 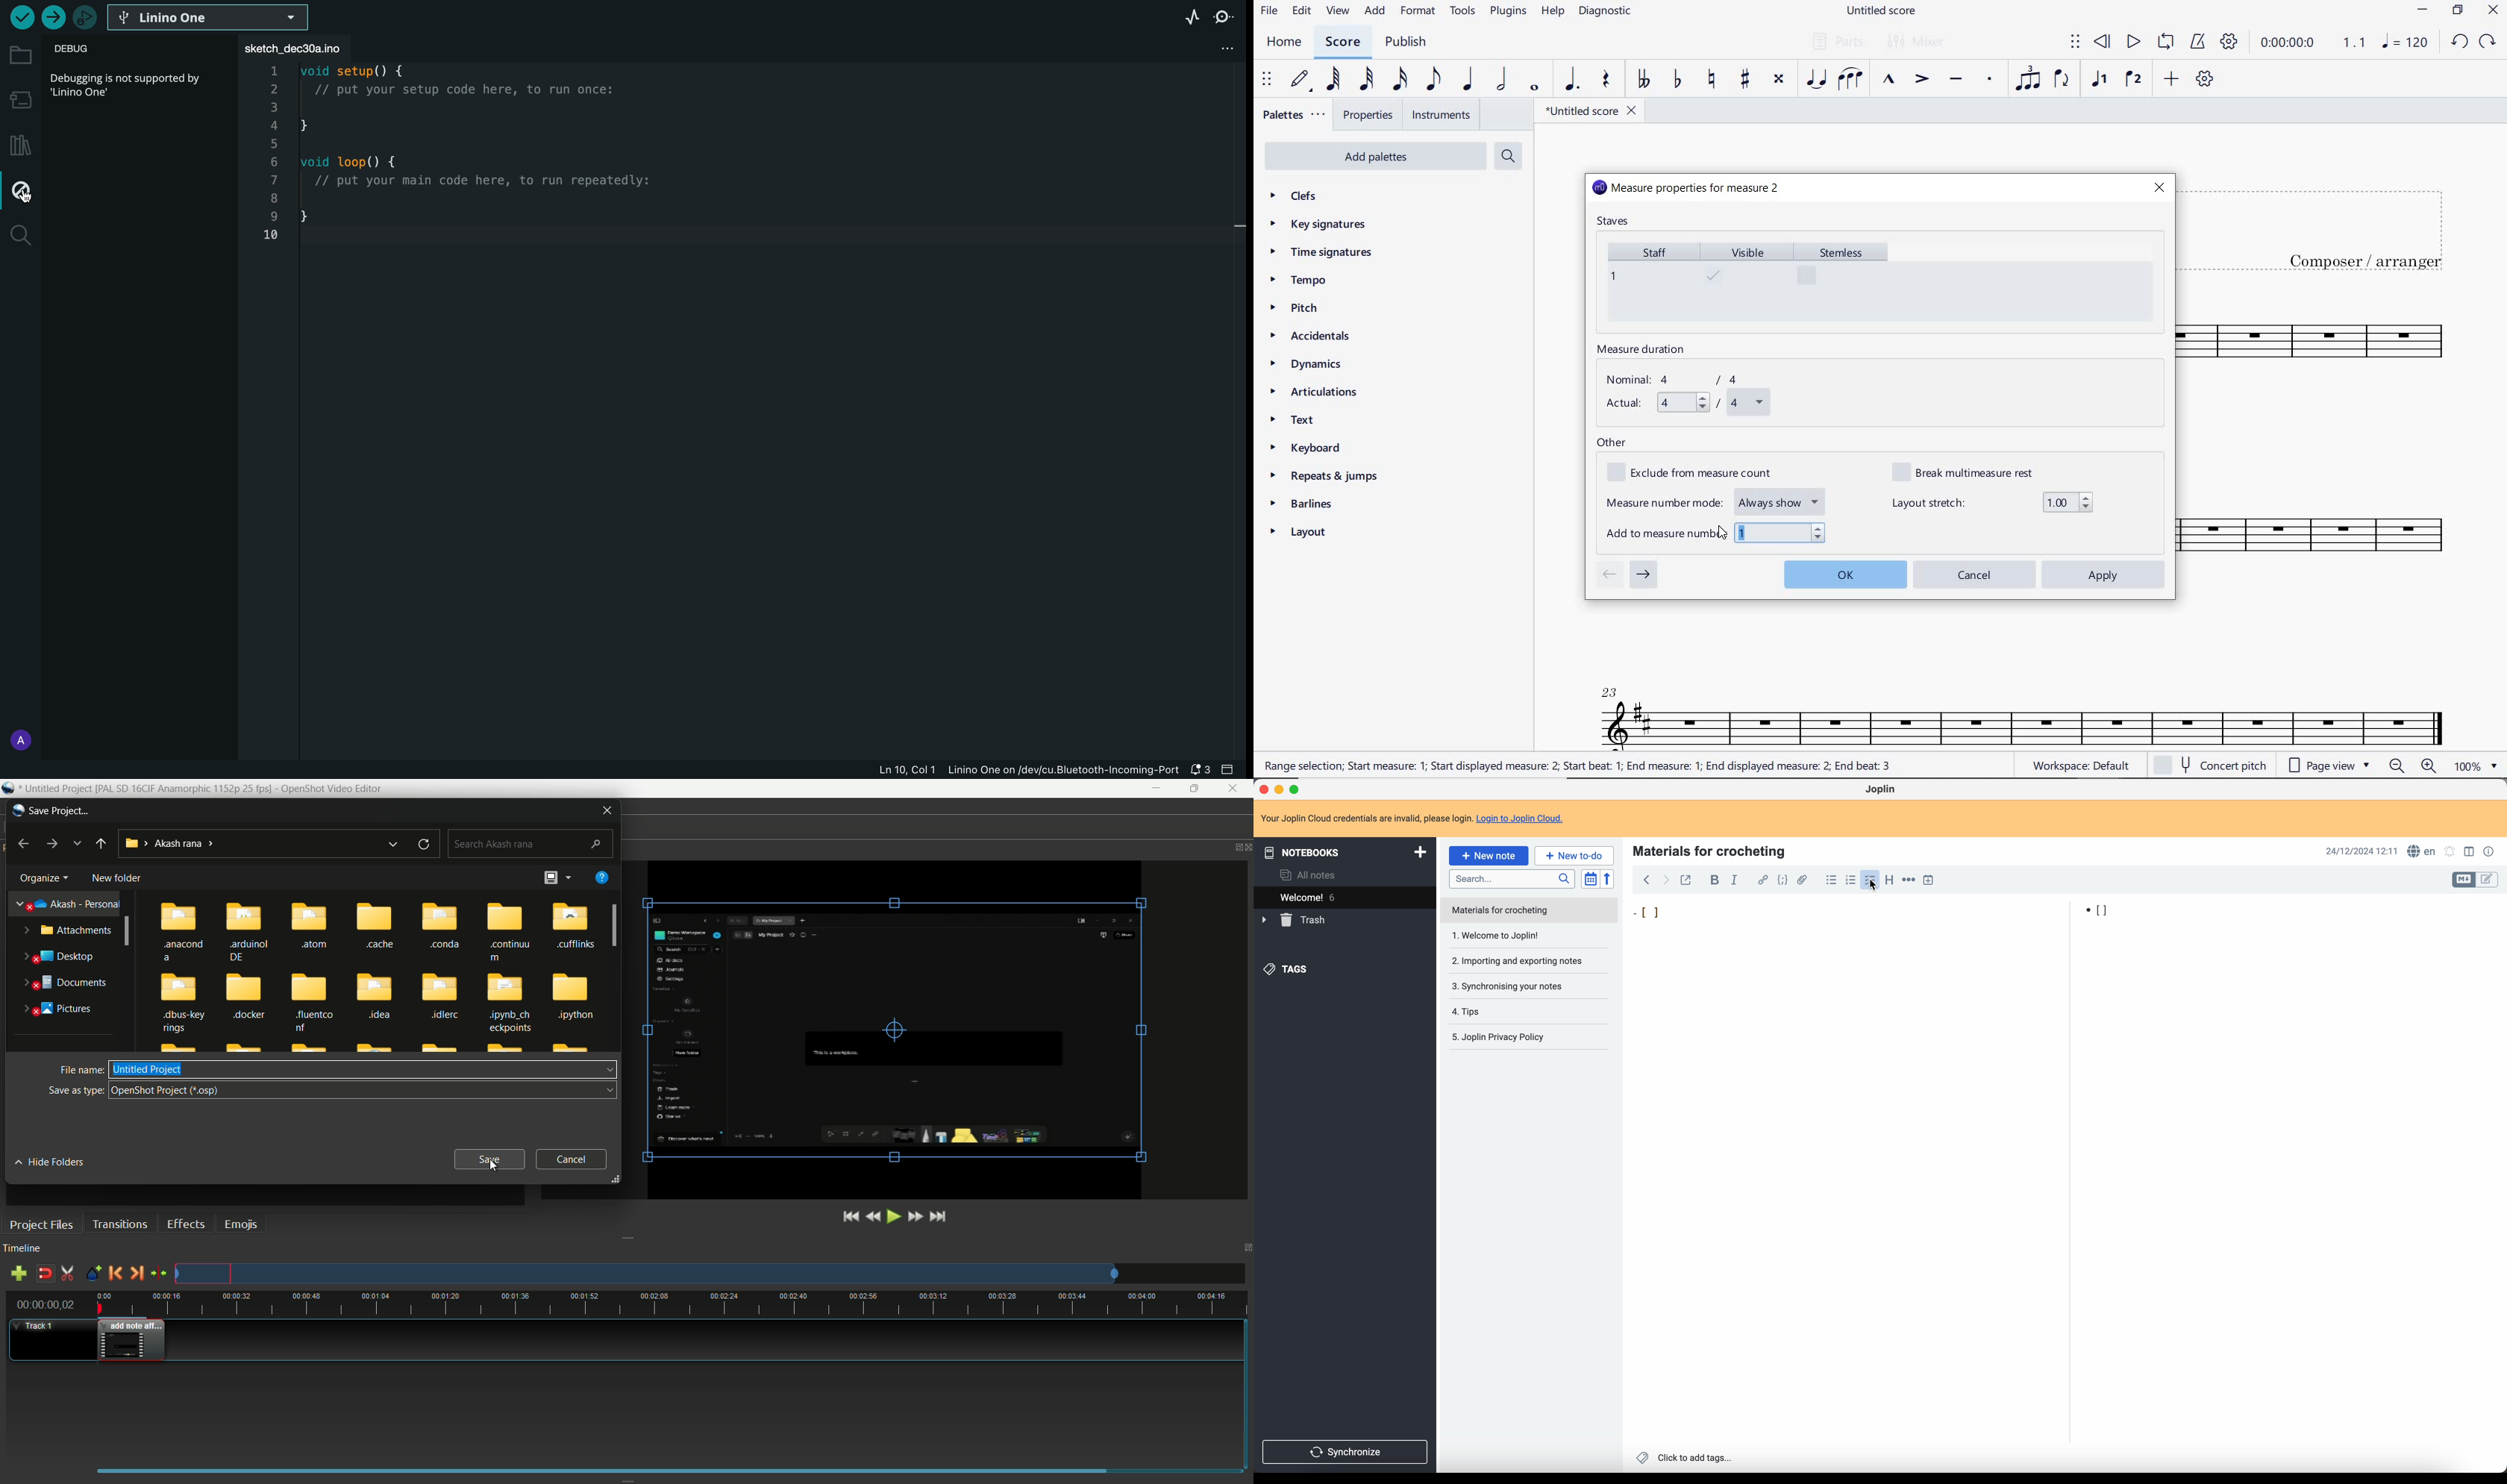 I want to click on forward, so click(x=52, y=843).